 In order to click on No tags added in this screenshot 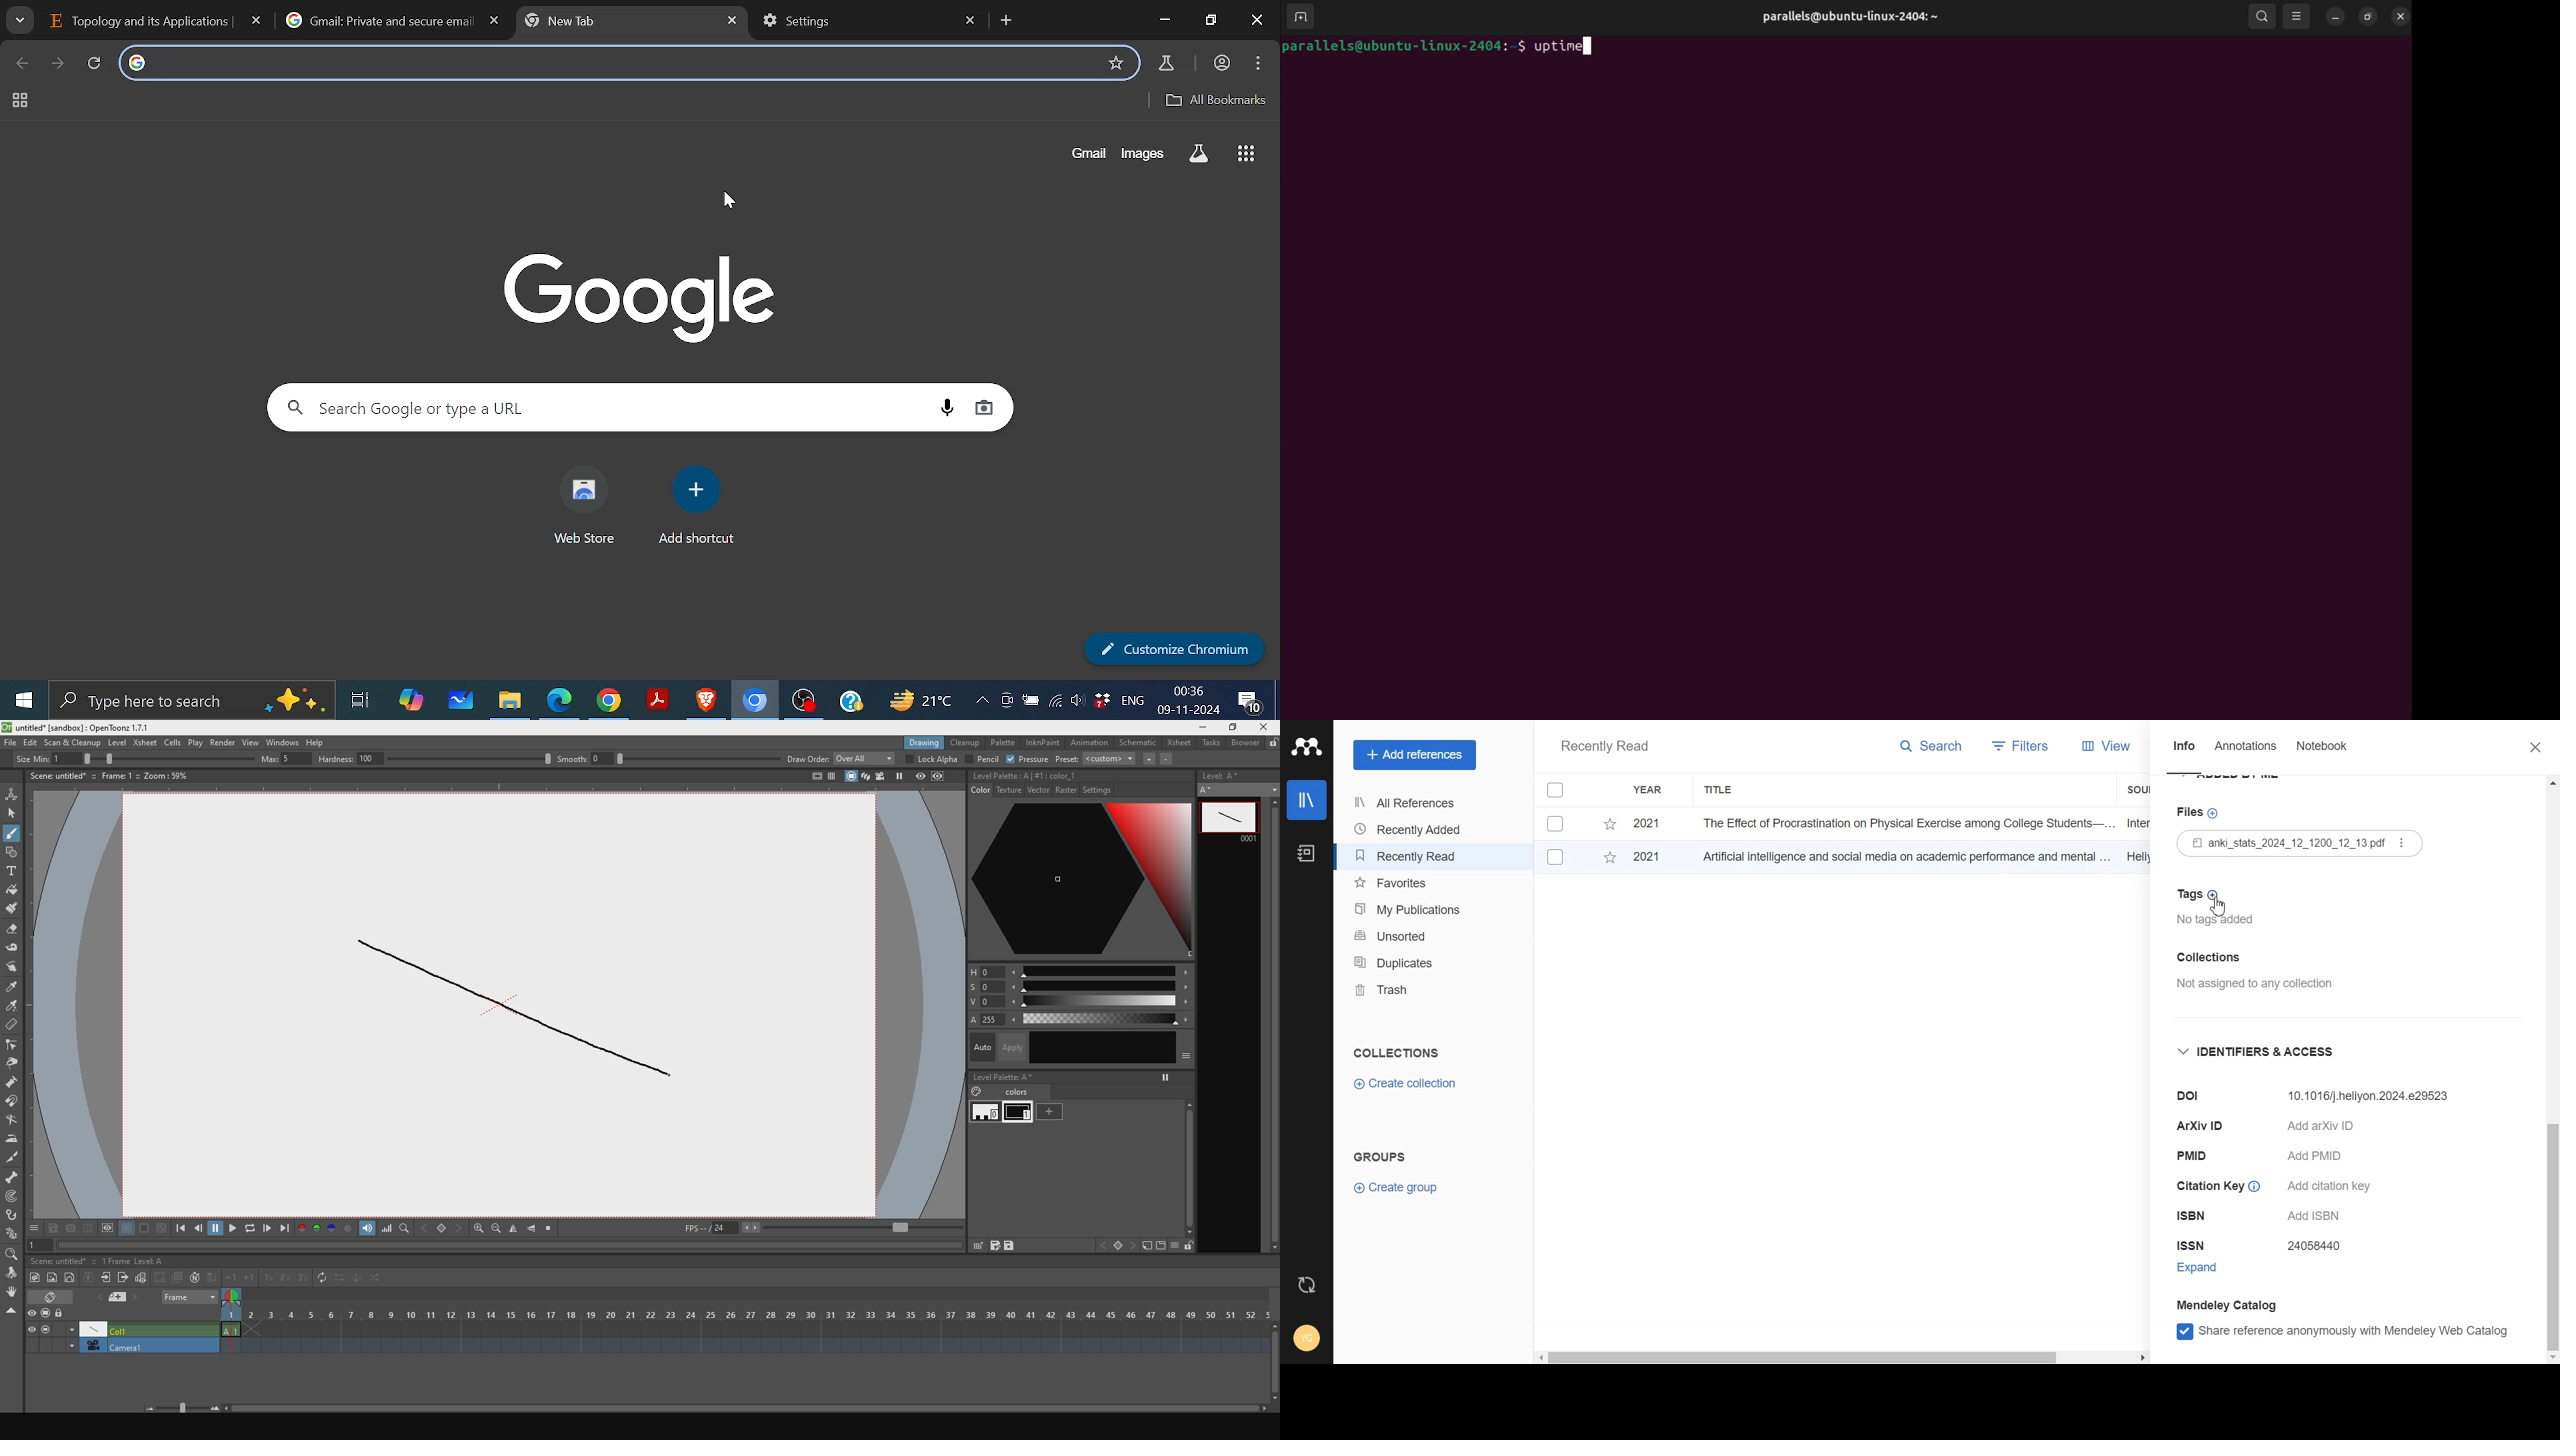, I will do `click(2214, 921)`.